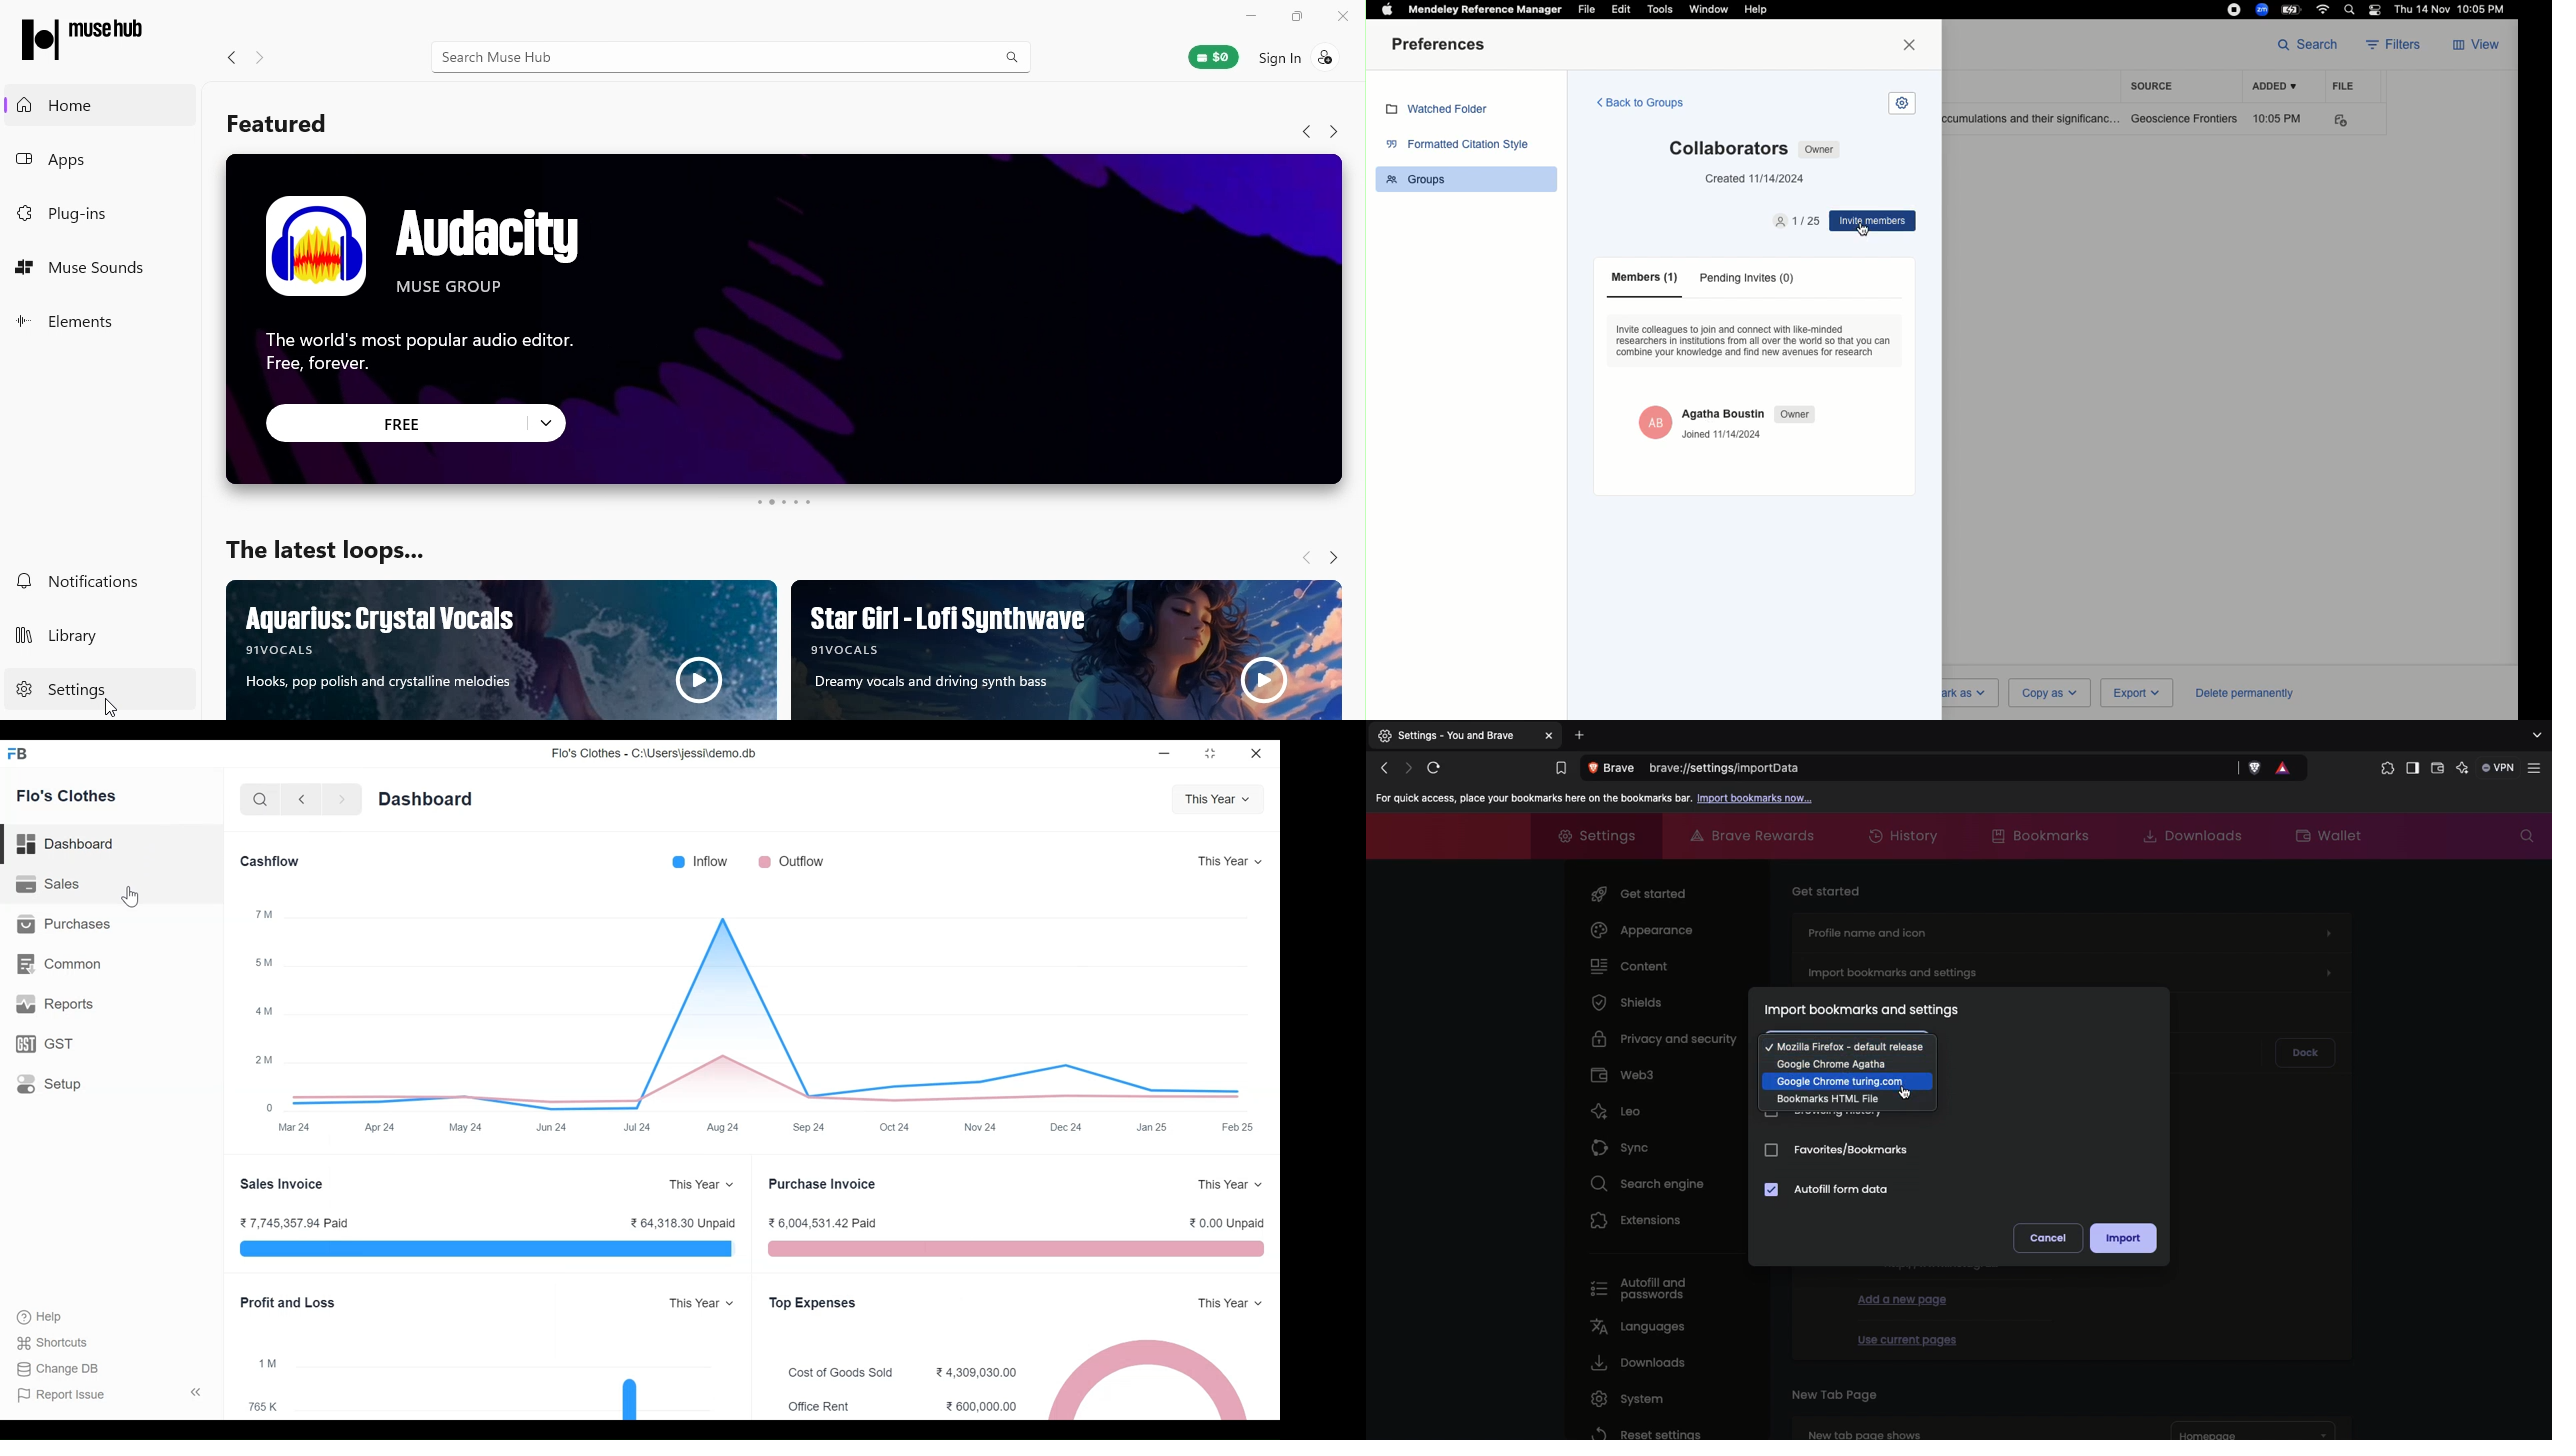  I want to click on Search, so click(263, 799).